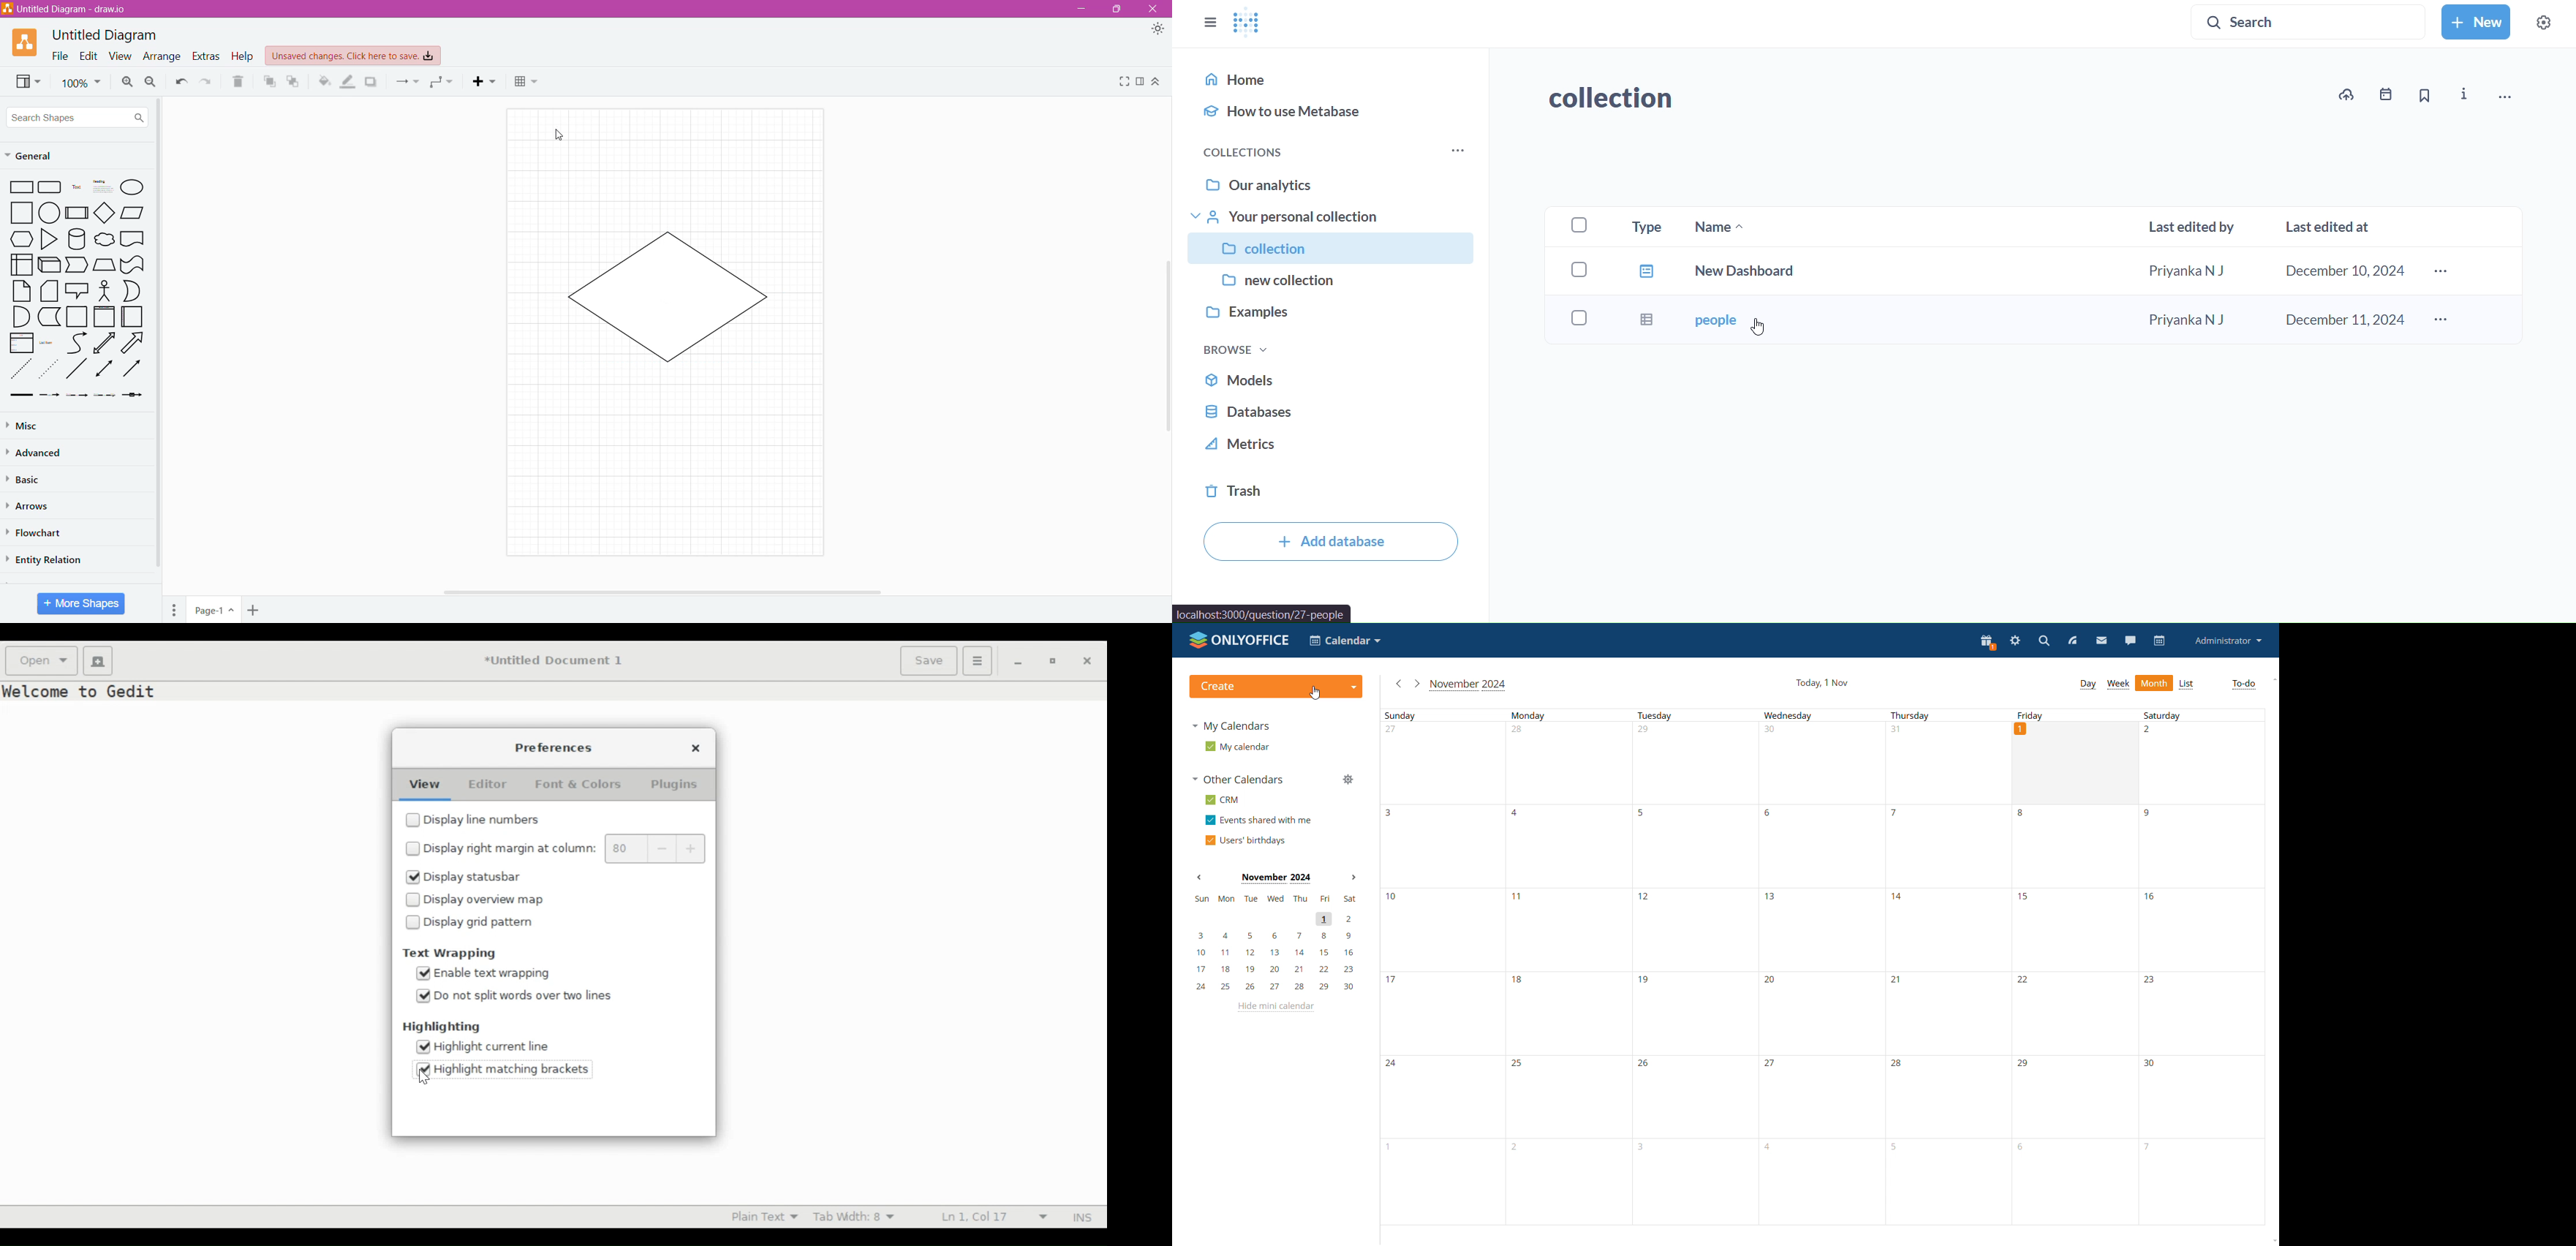  What do you see at coordinates (354, 56) in the screenshot?
I see `Unsaved Changes. Click here to save` at bounding box center [354, 56].